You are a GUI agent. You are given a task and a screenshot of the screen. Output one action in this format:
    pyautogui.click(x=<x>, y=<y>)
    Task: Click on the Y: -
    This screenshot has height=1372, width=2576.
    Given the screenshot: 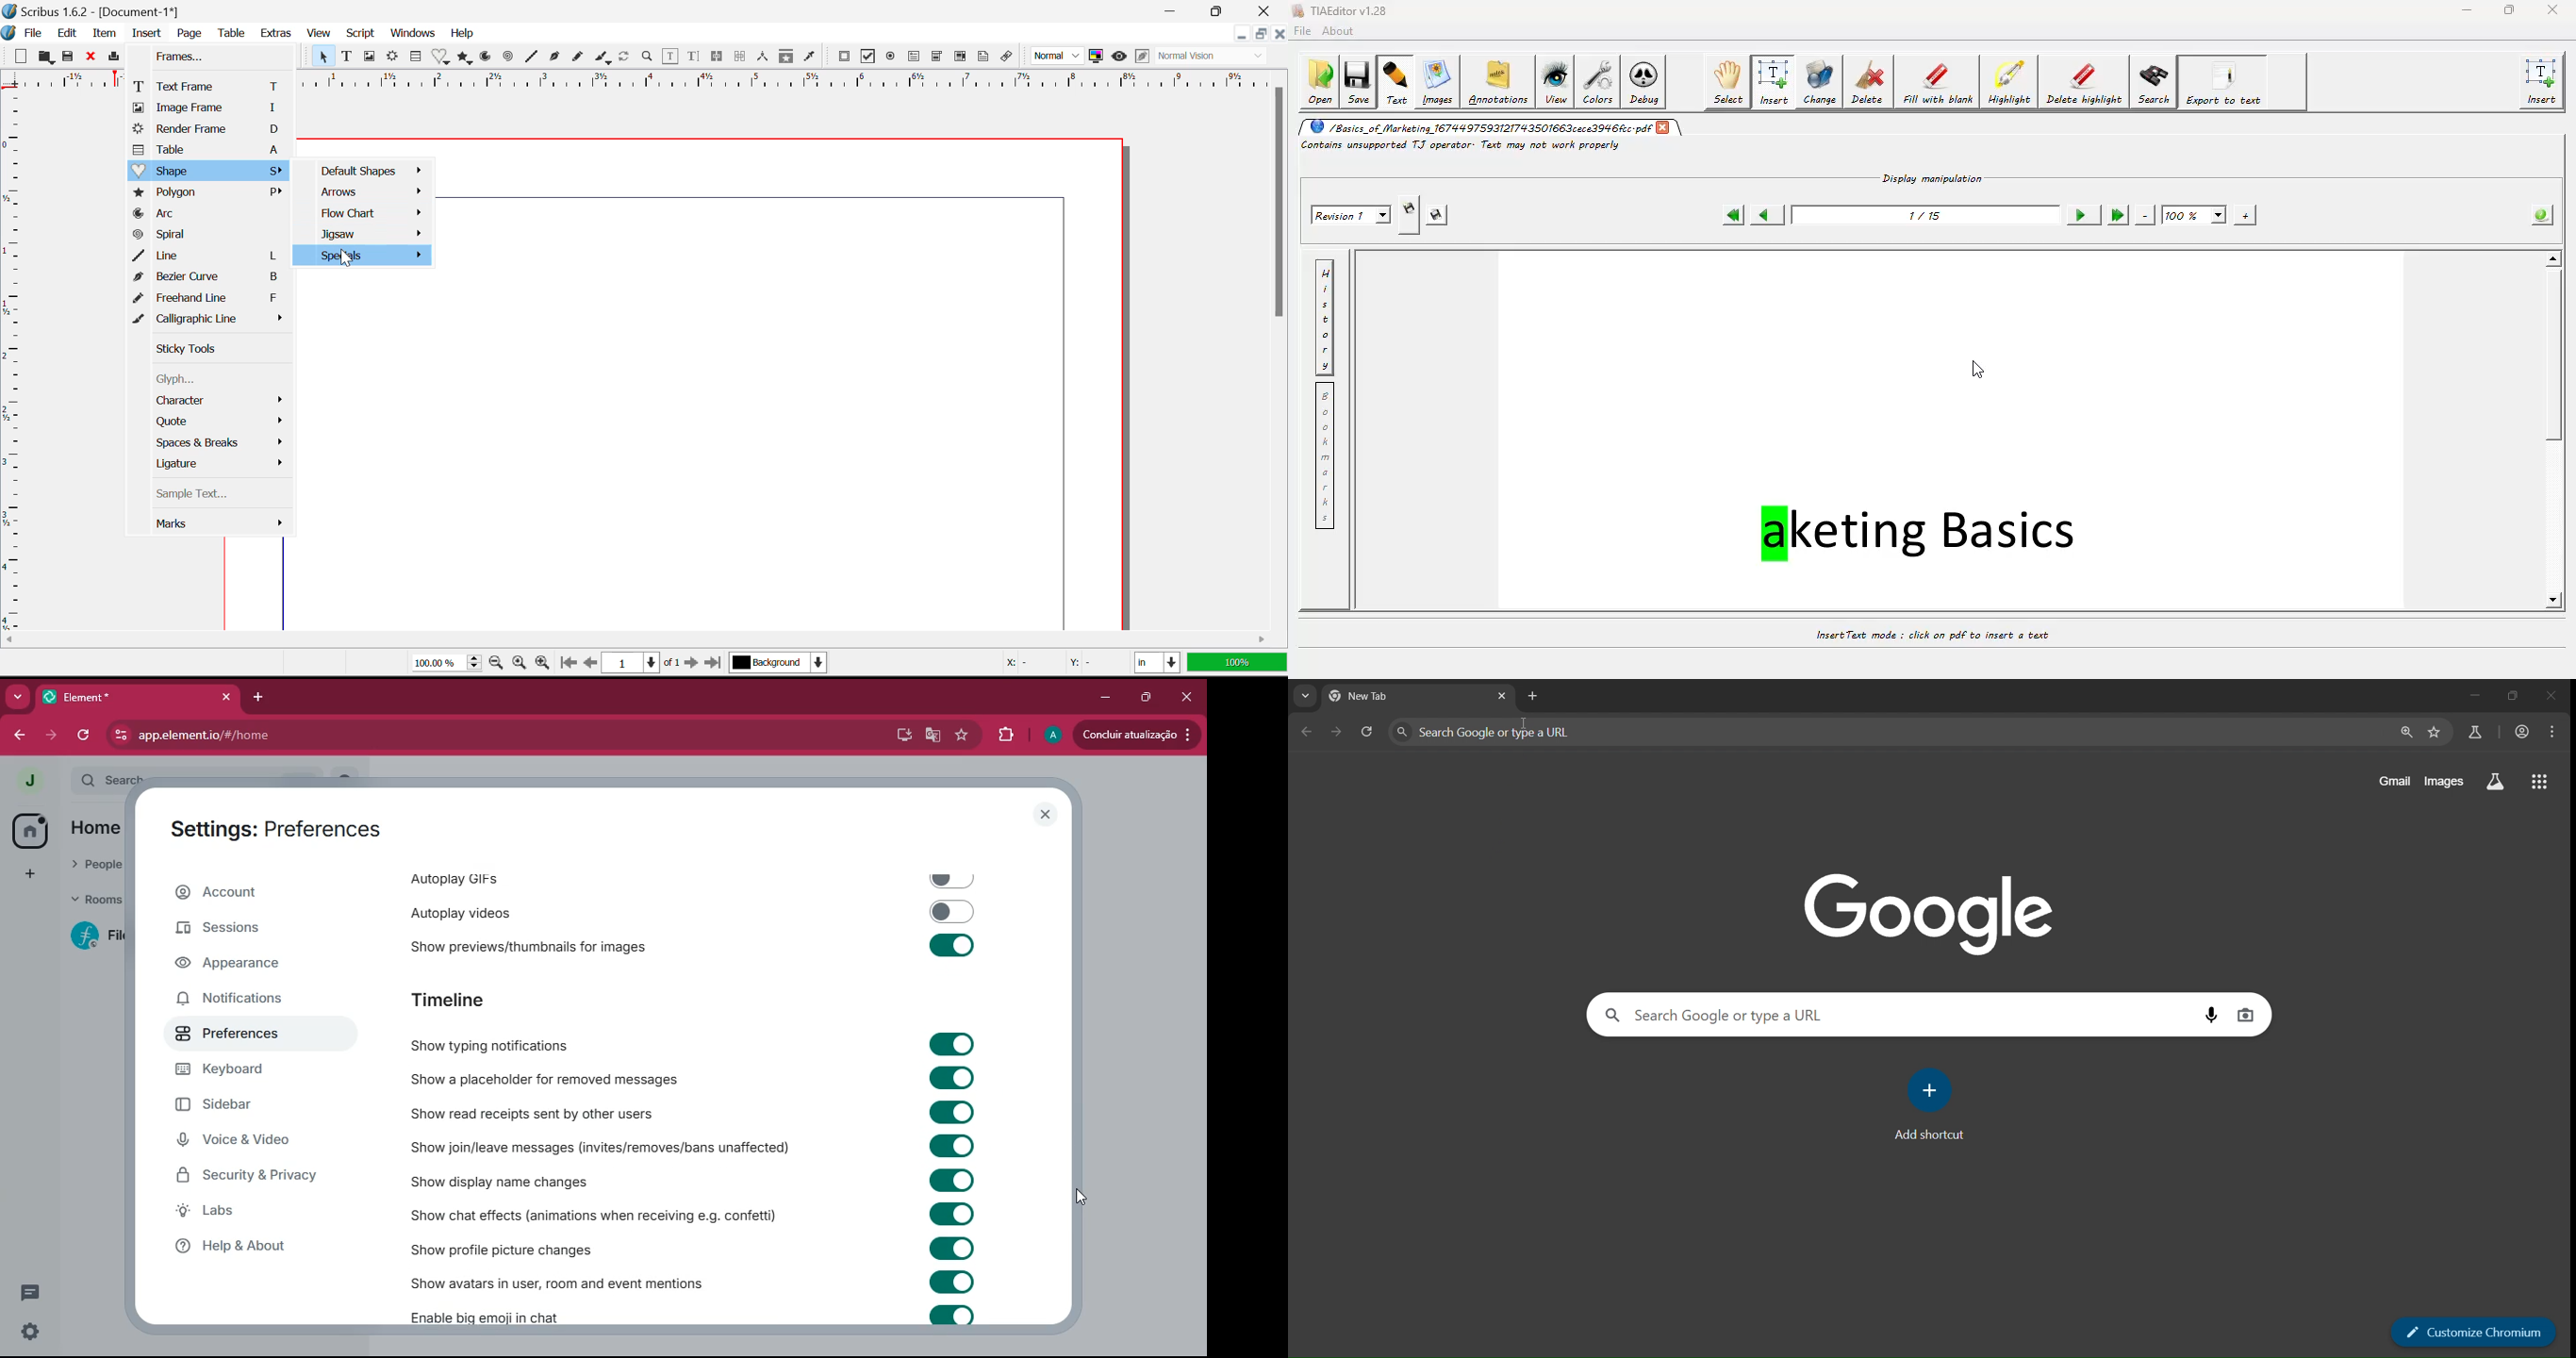 What is the action you would take?
    pyautogui.click(x=1093, y=663)
    